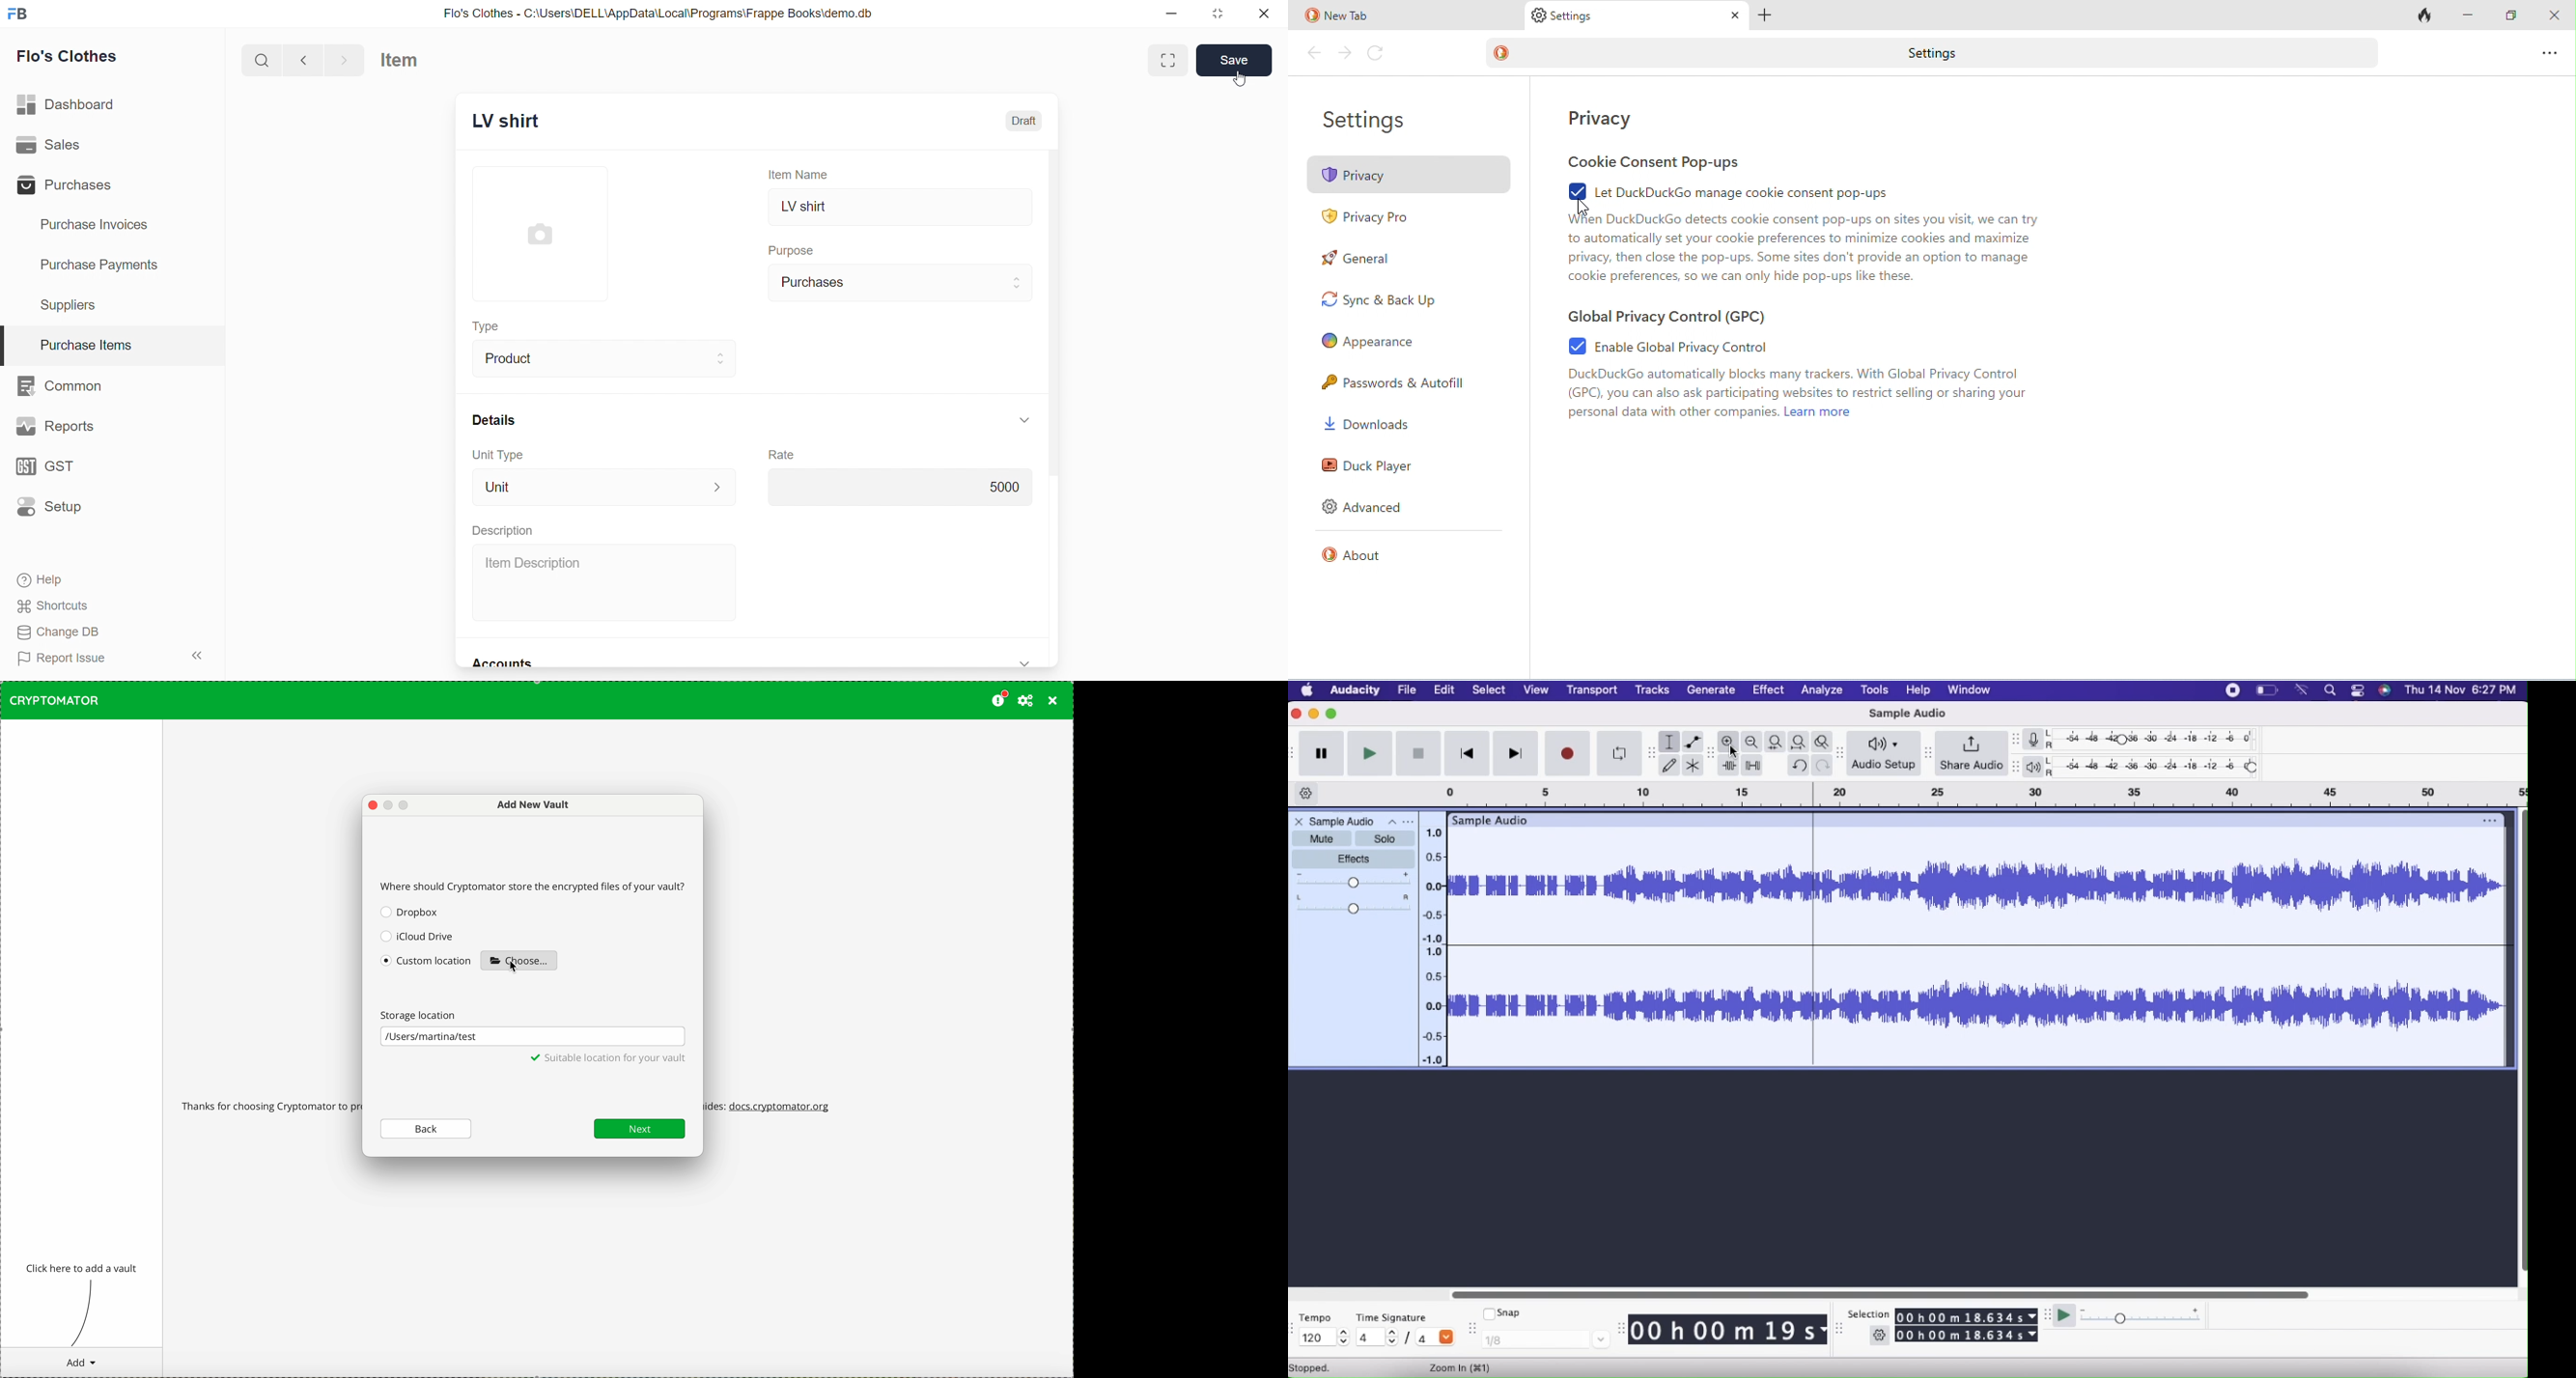  What do you see at coordinates (605, 487) in the screenshot?
I see `Unit` at bounding box center [605, 487].